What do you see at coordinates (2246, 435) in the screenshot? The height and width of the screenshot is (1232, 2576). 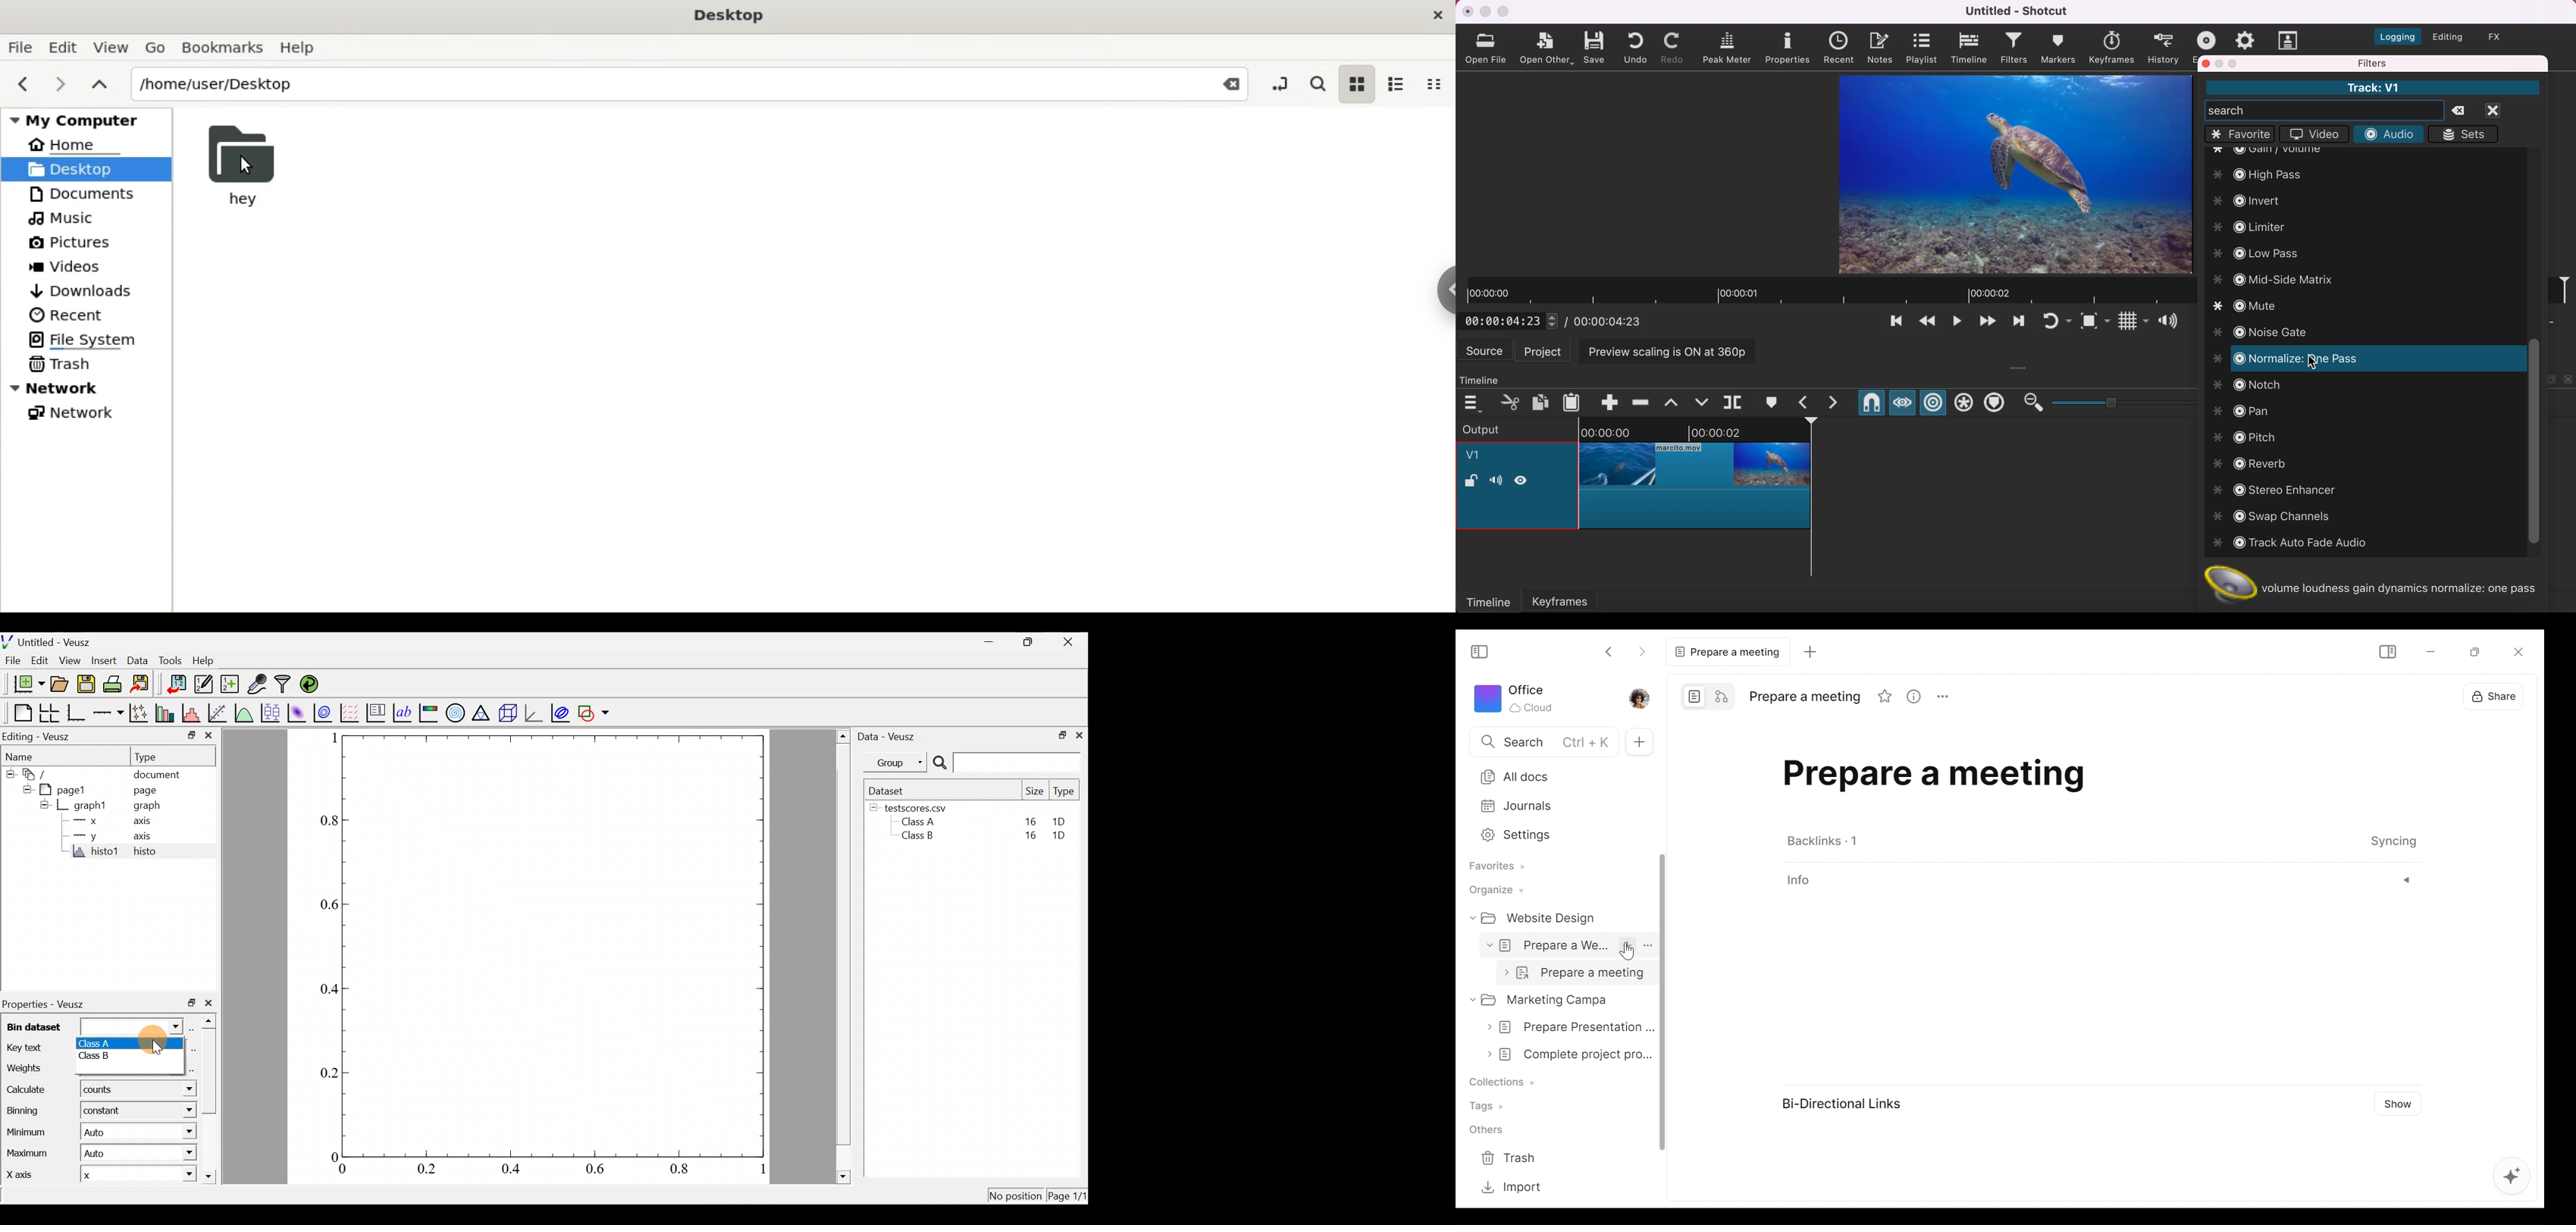 I see `Pitch` at bounding box center [2246, 435].